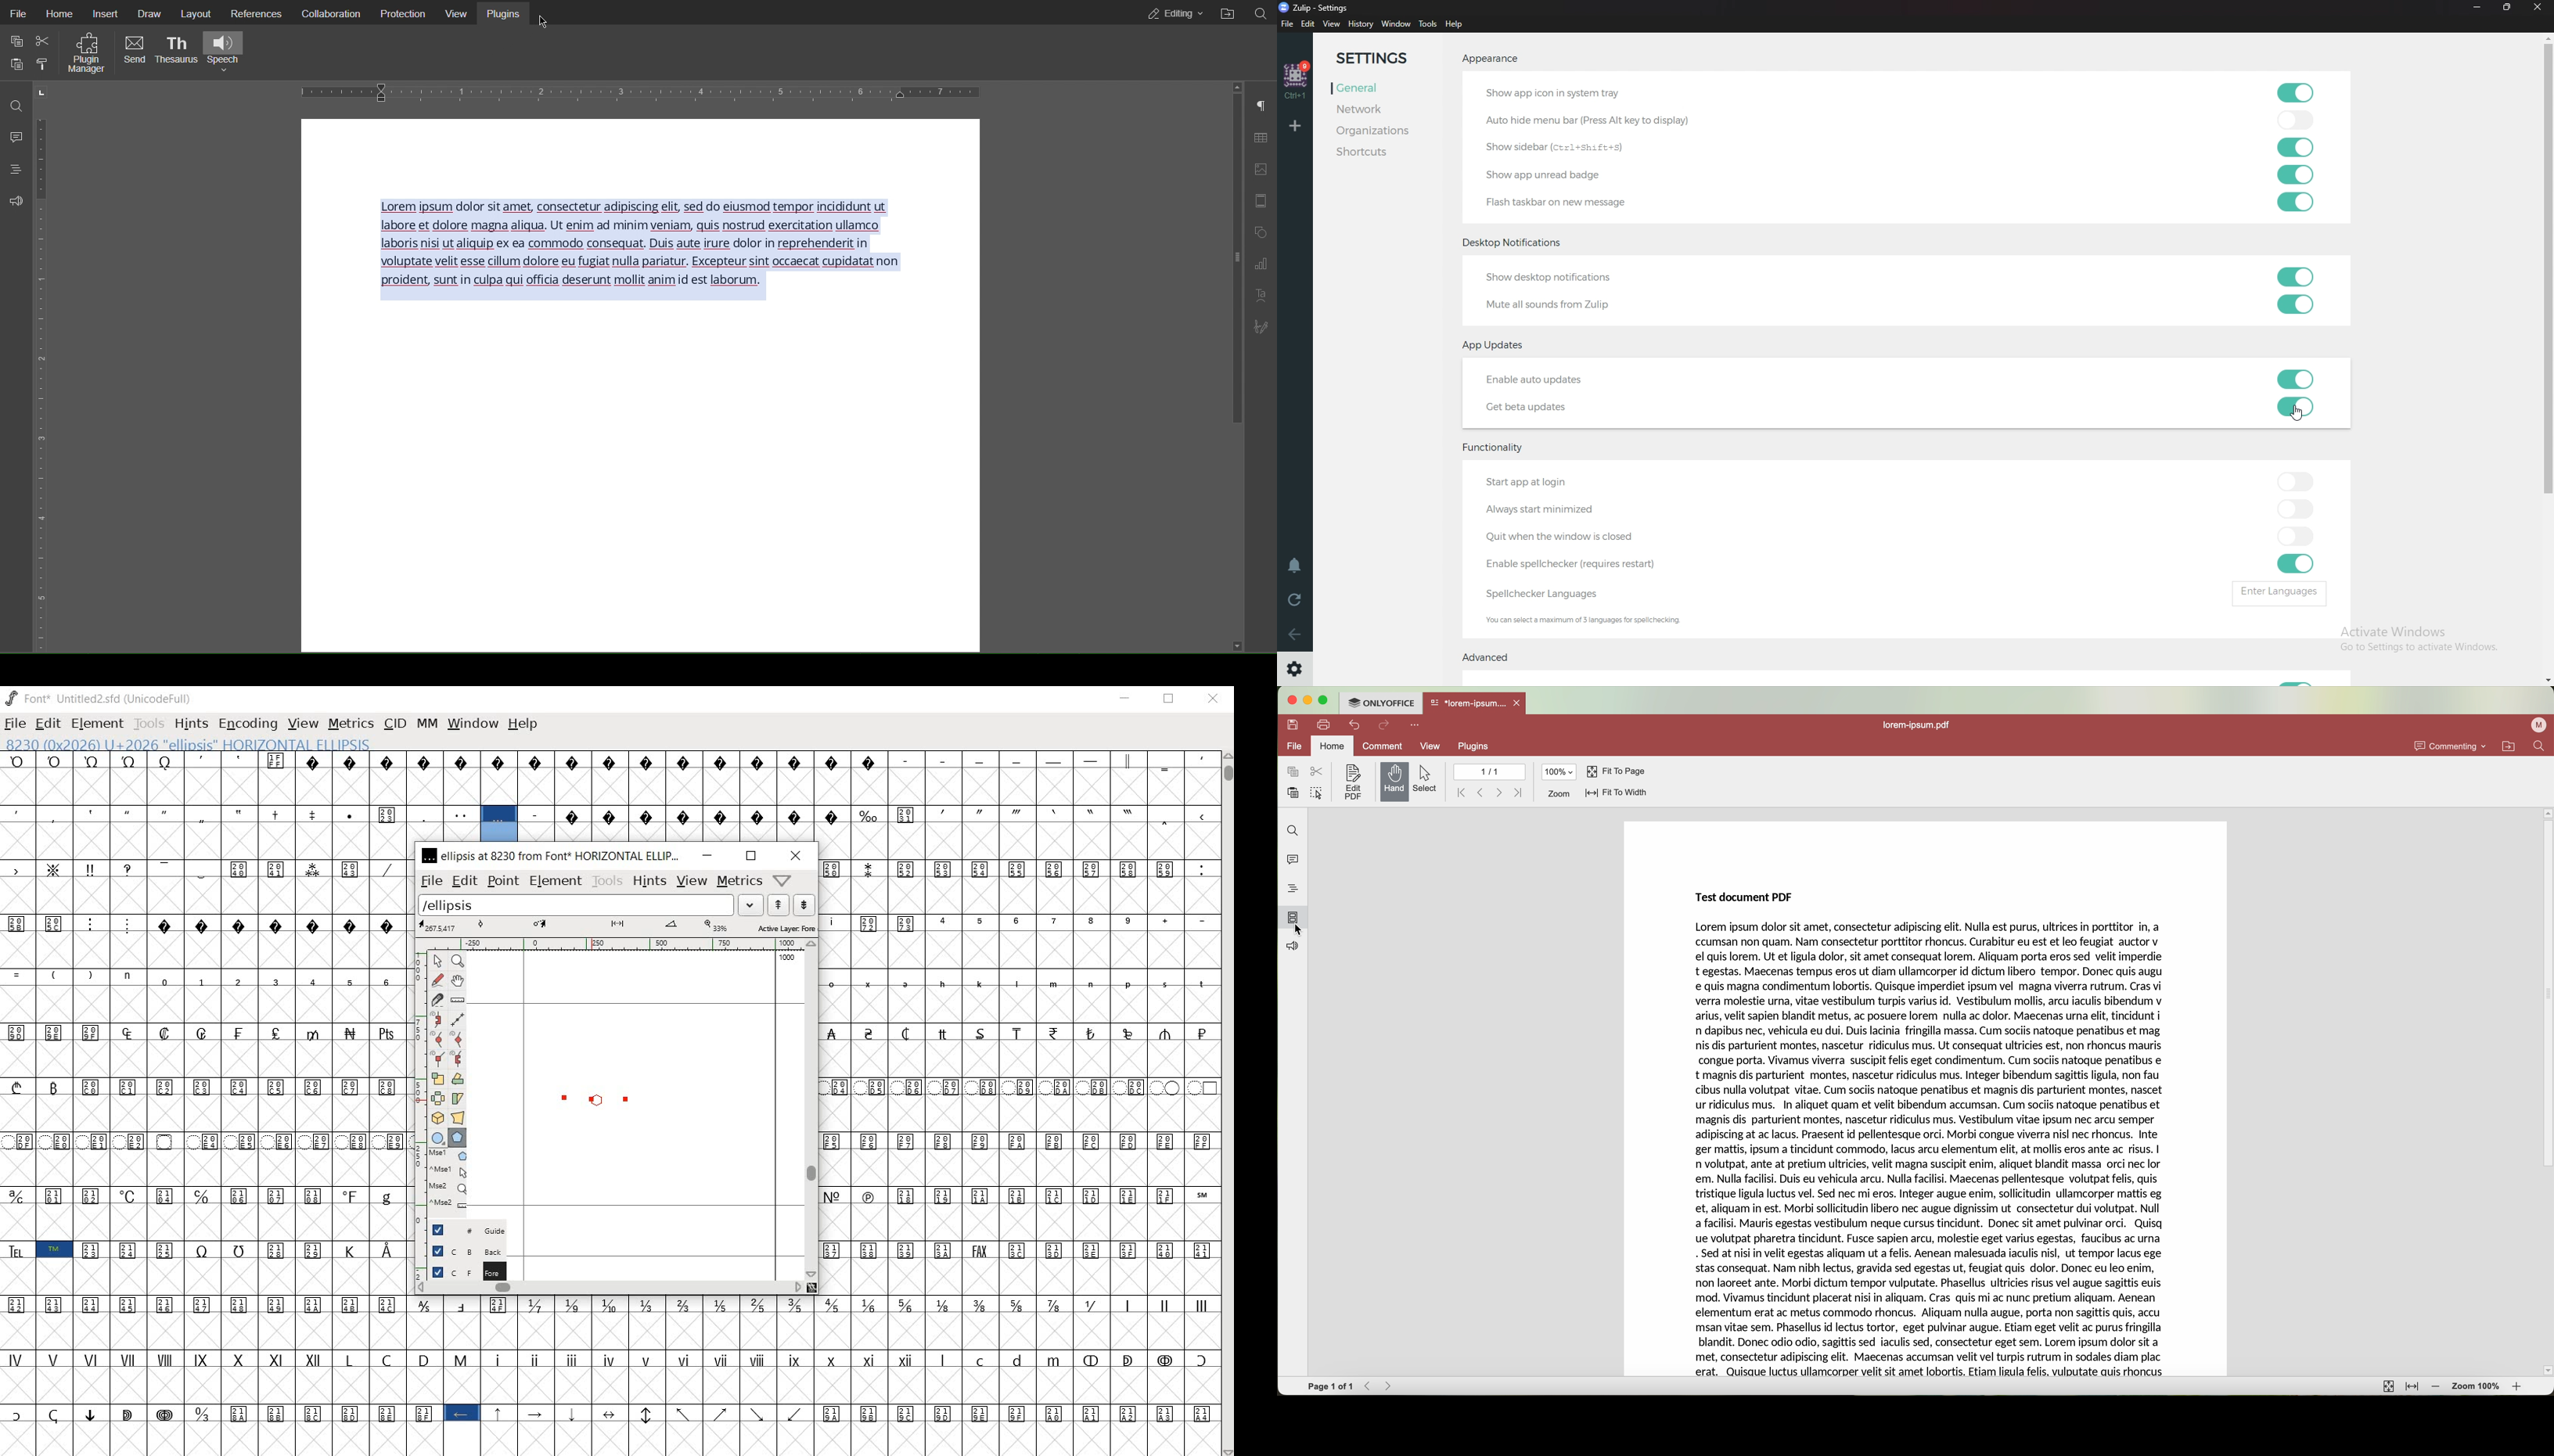  Describe the element at coordinates (2293, 564) in the screenshot. I see `toggle` at that location.